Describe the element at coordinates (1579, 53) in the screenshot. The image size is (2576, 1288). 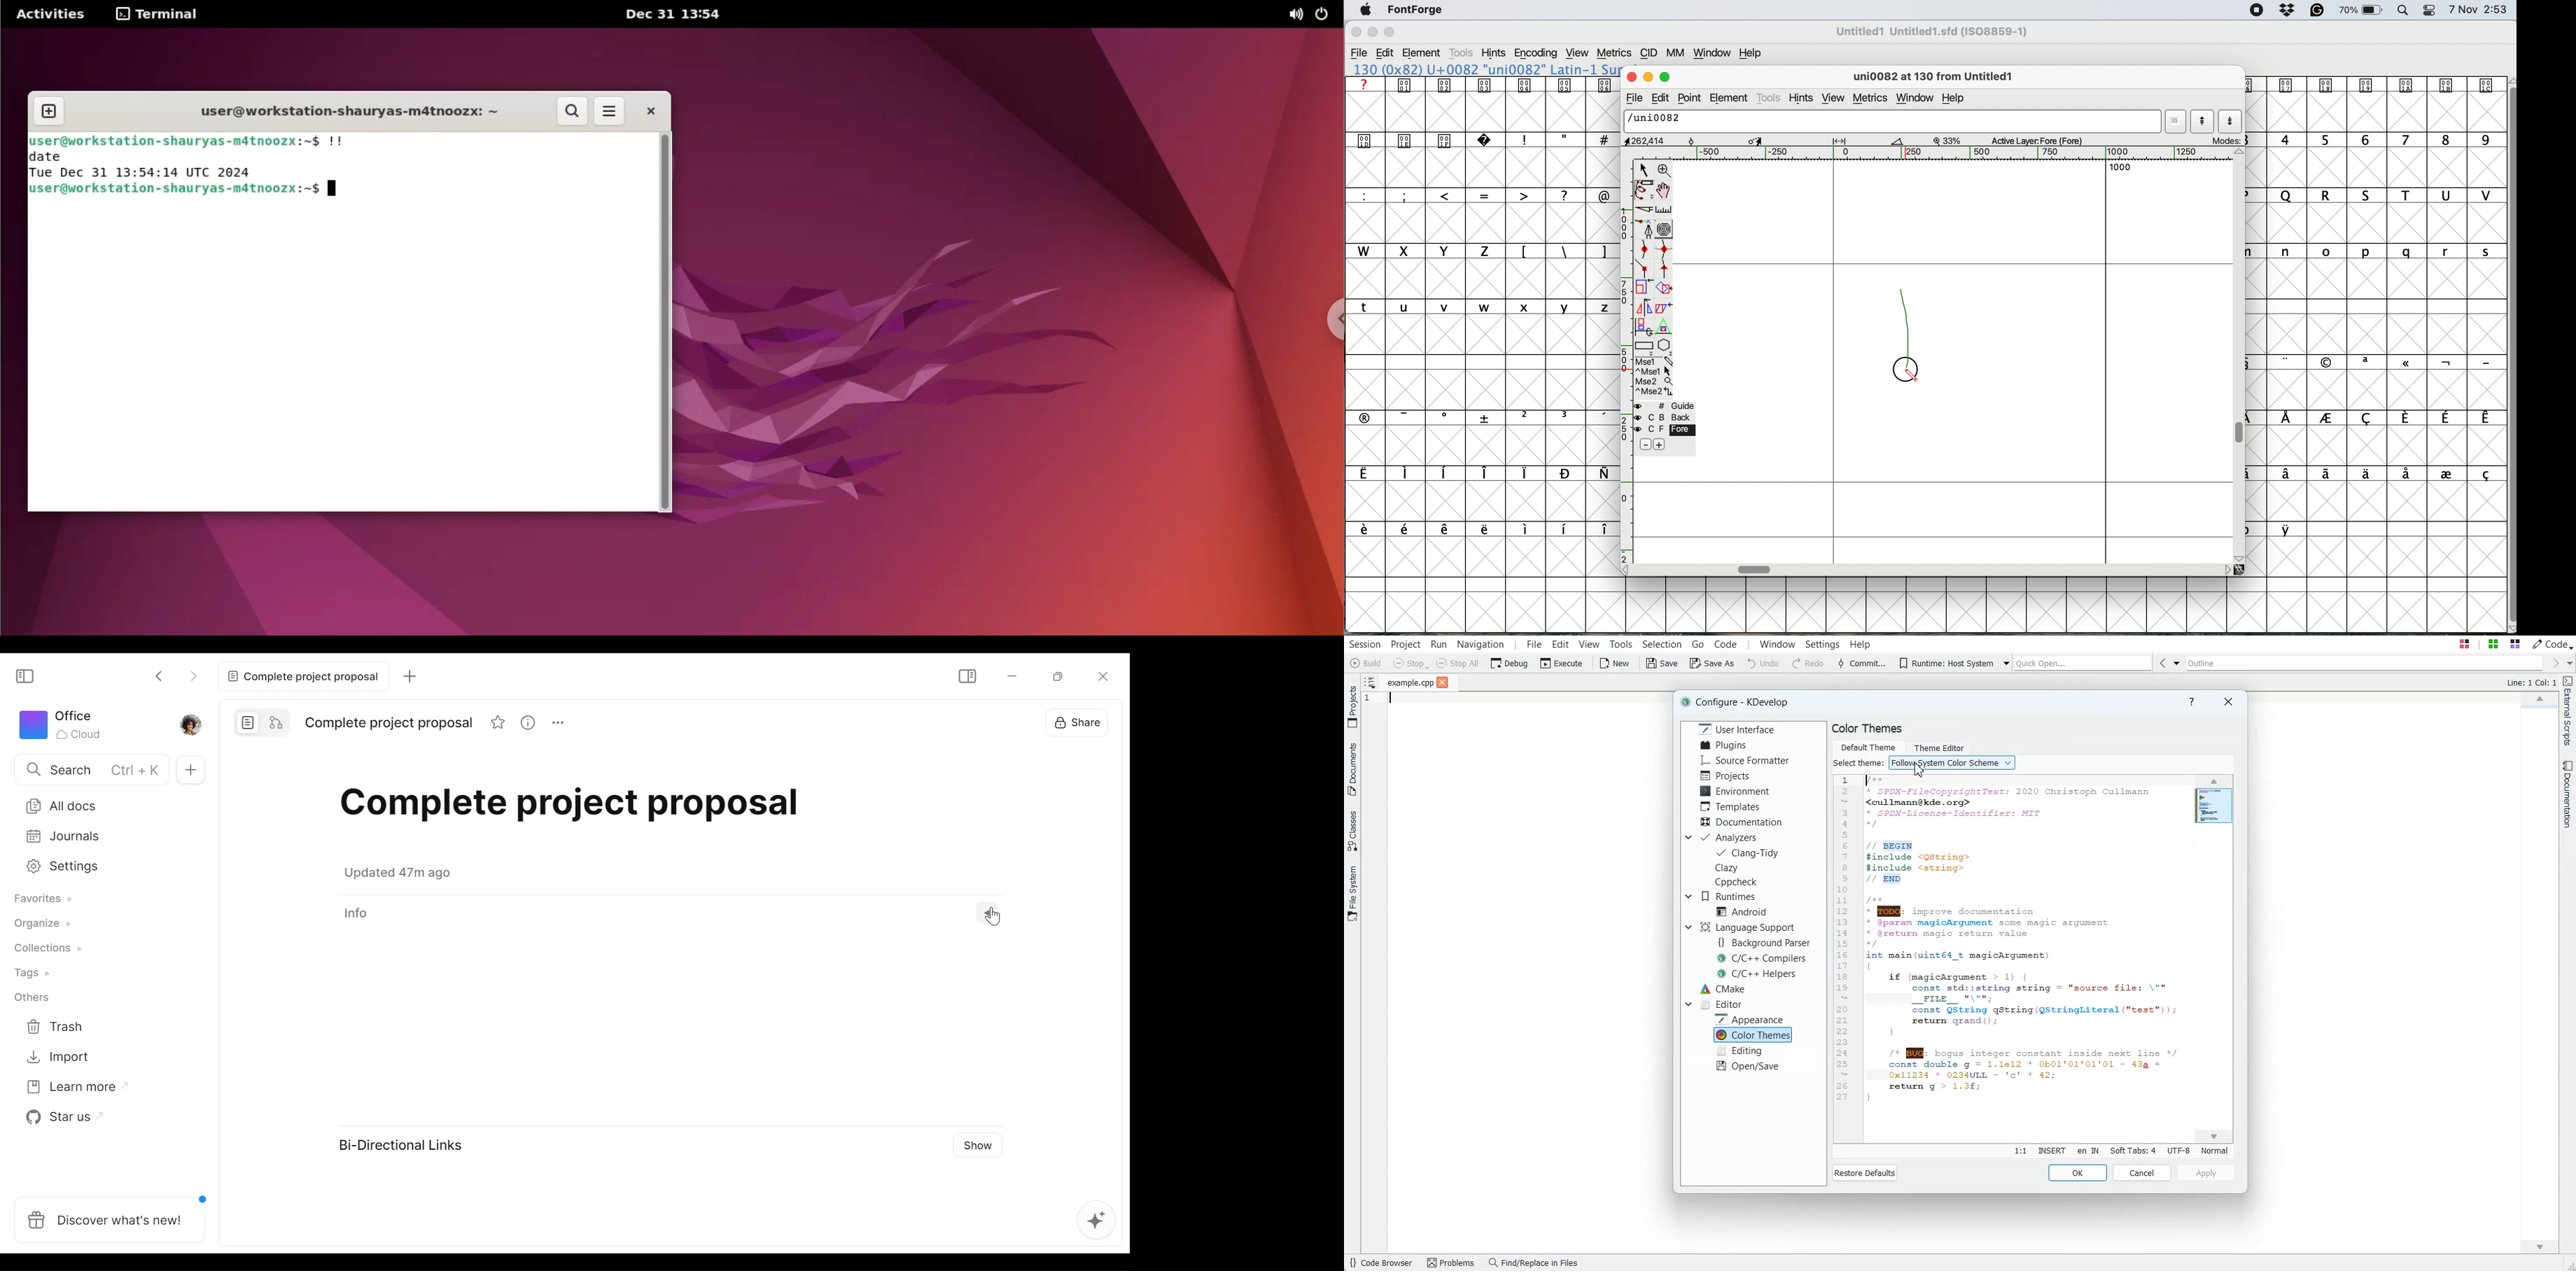
I see `view` at that location.